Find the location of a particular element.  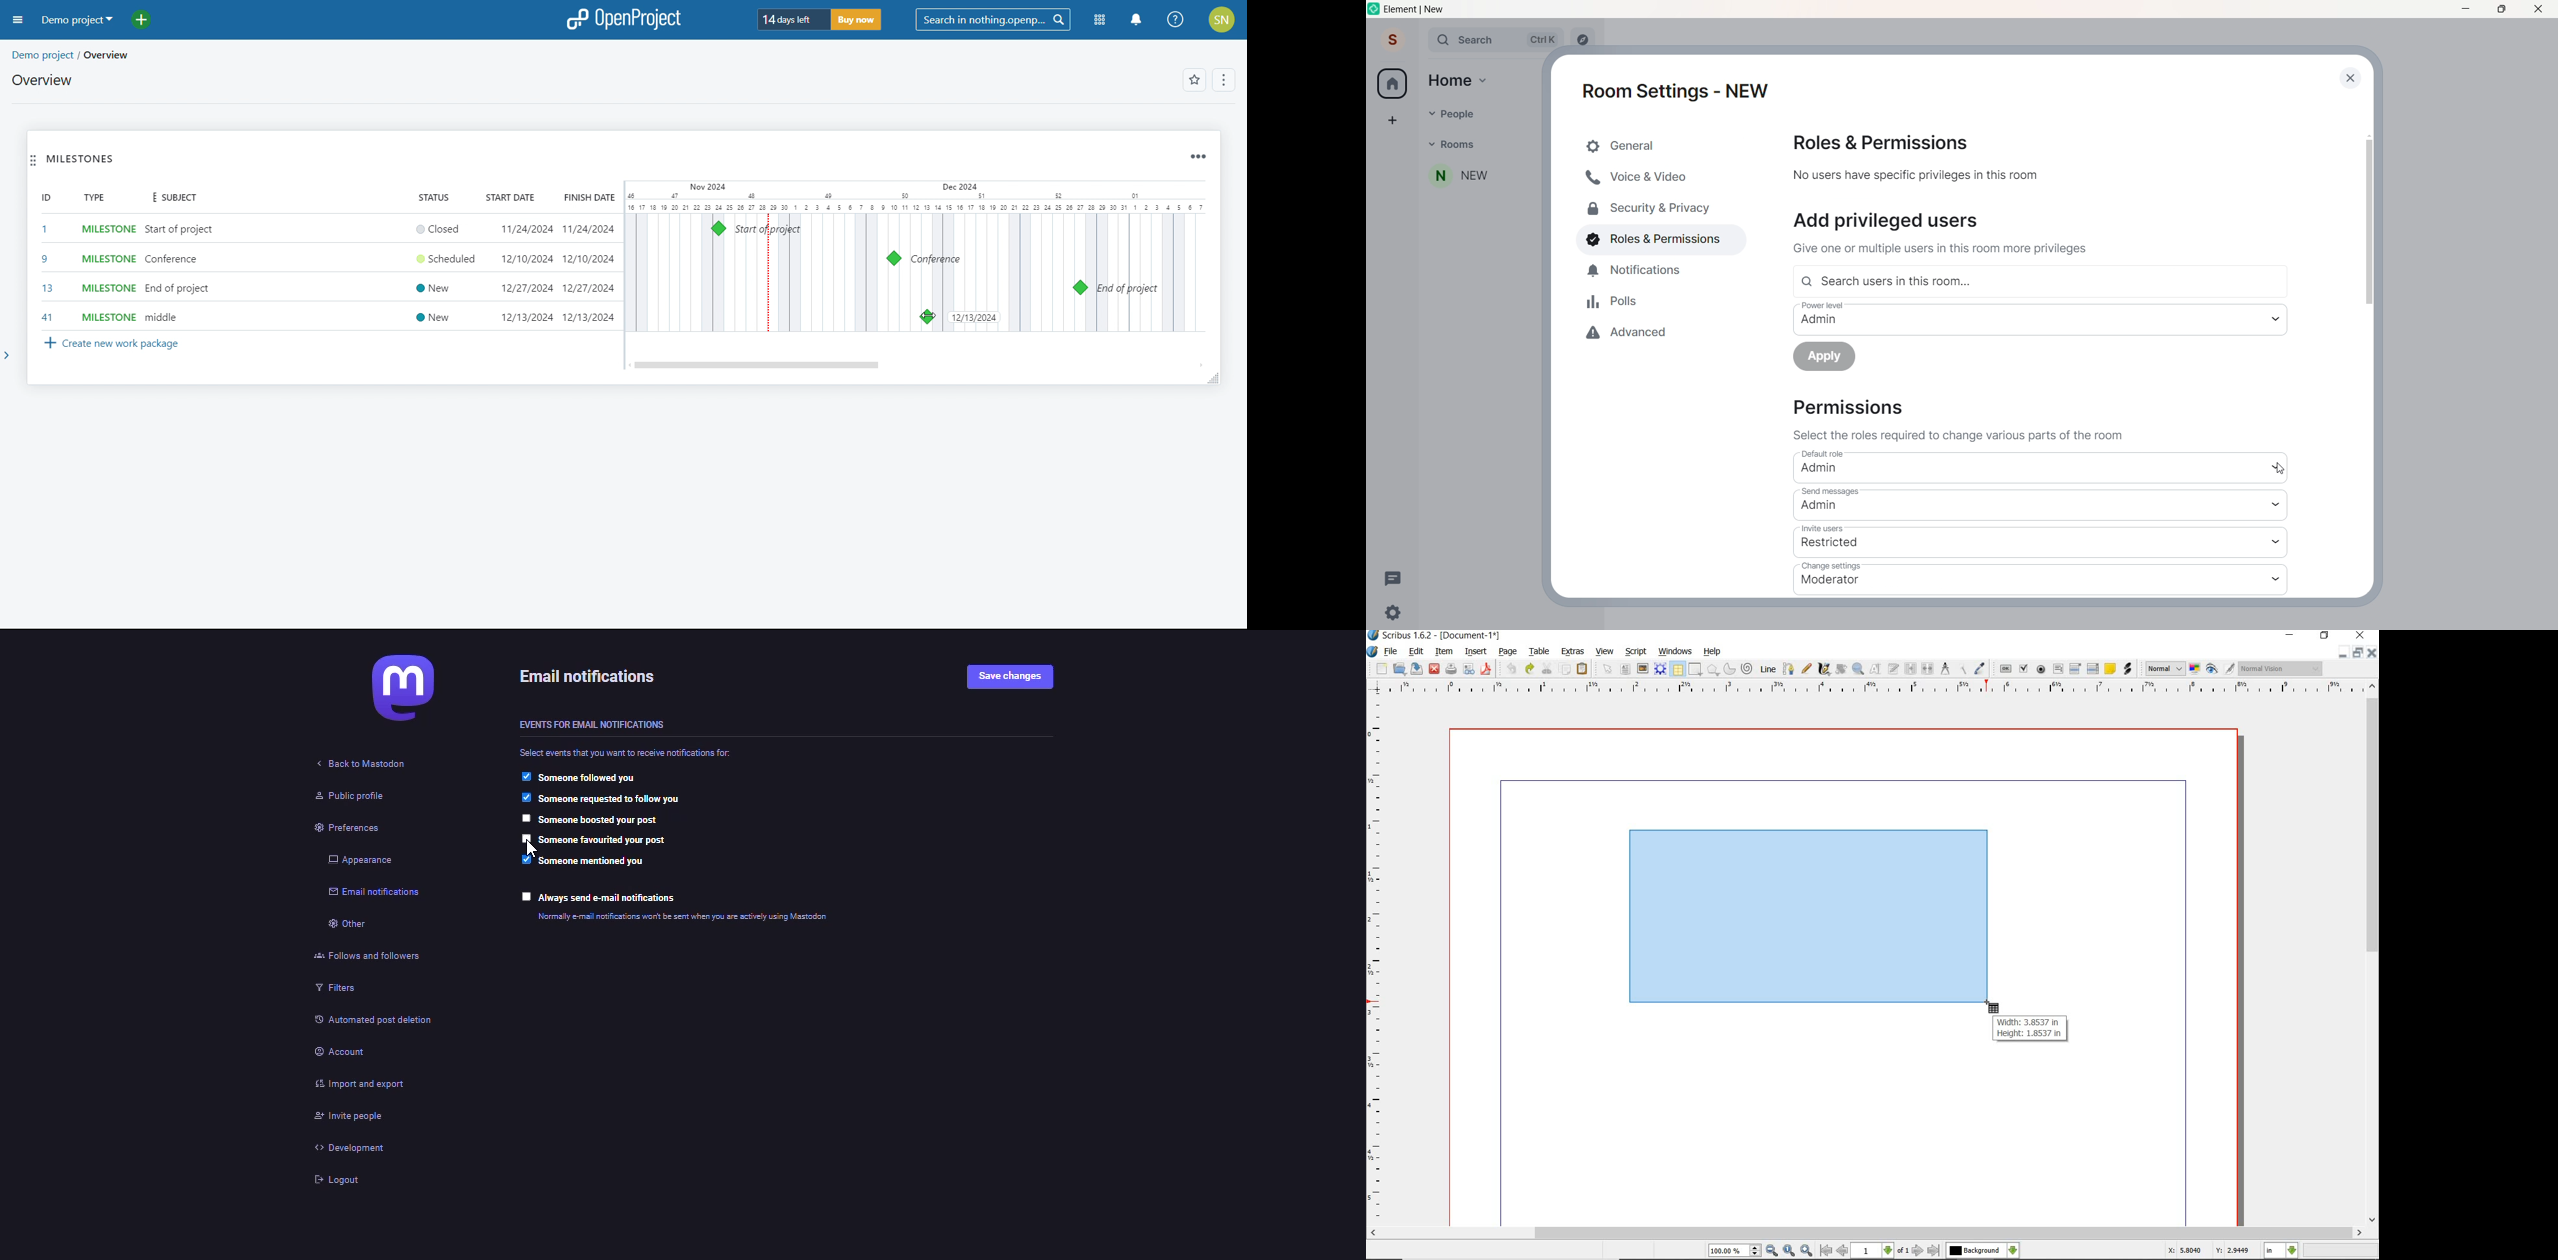

click to enable is located at coordinates (527, 897).